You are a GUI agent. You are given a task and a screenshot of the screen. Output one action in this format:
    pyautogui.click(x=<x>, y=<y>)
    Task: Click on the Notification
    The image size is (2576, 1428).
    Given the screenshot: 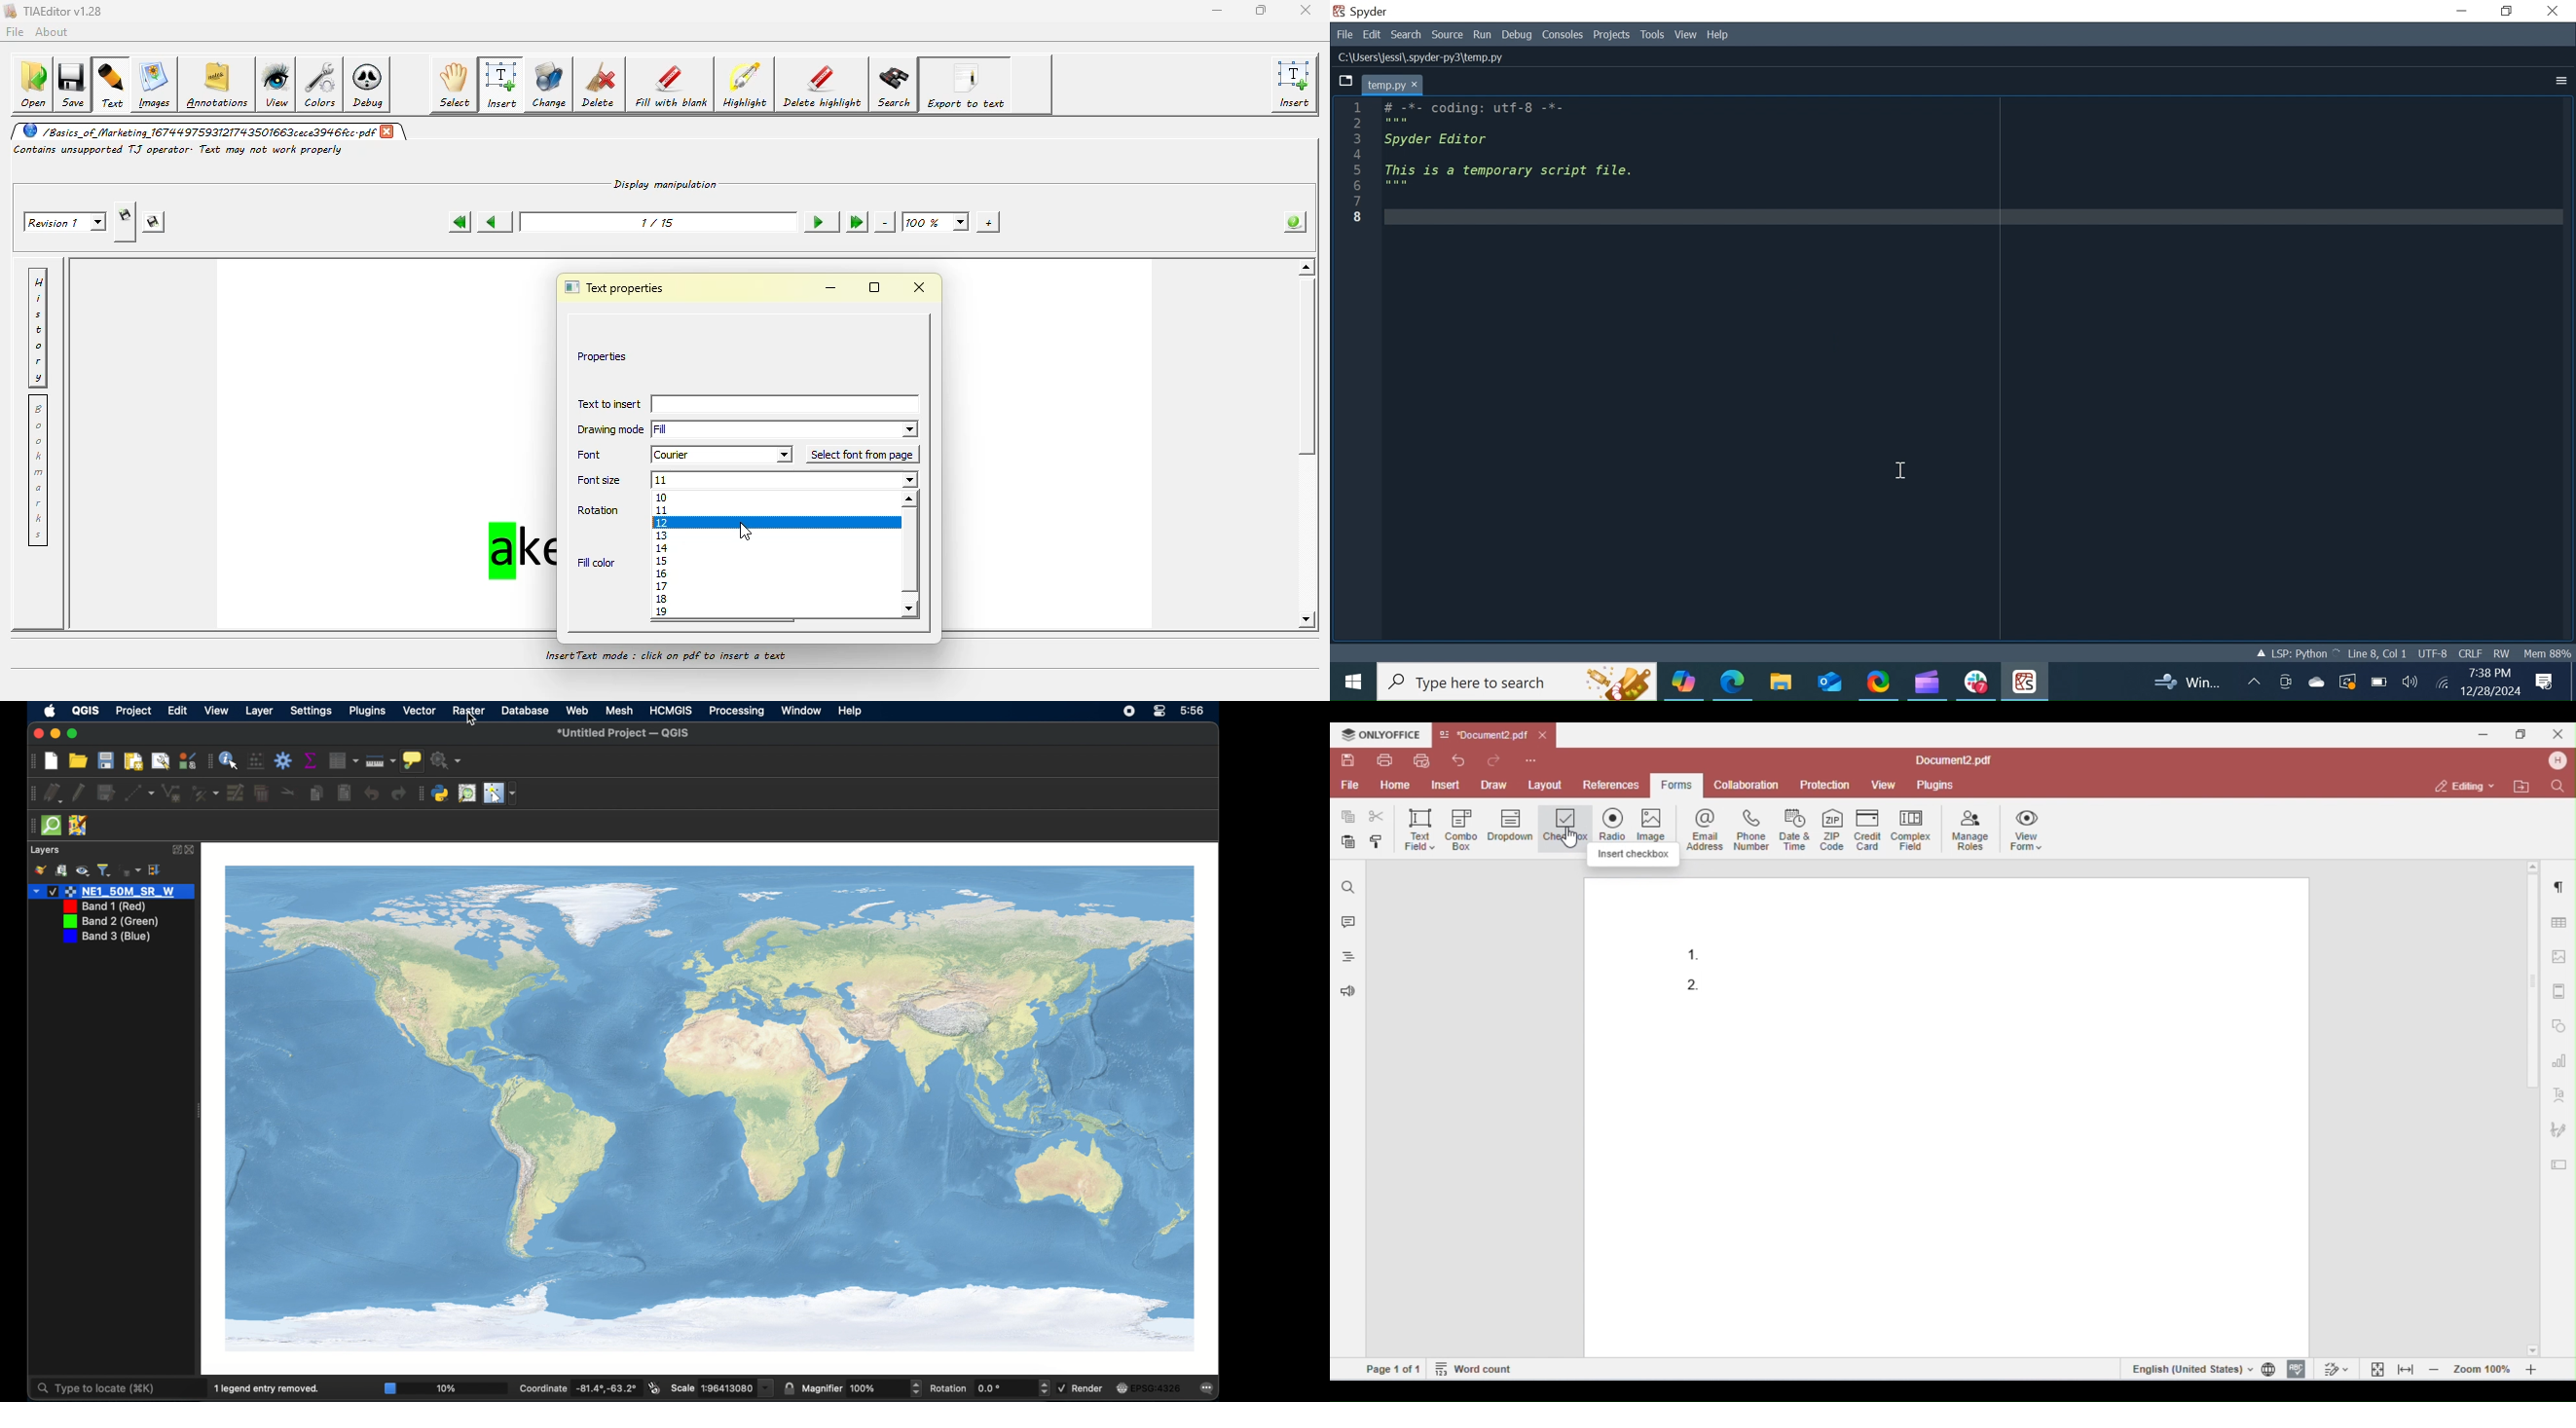 What is the action you would take?
    pyautogui.click(x=2544, y=682)
    